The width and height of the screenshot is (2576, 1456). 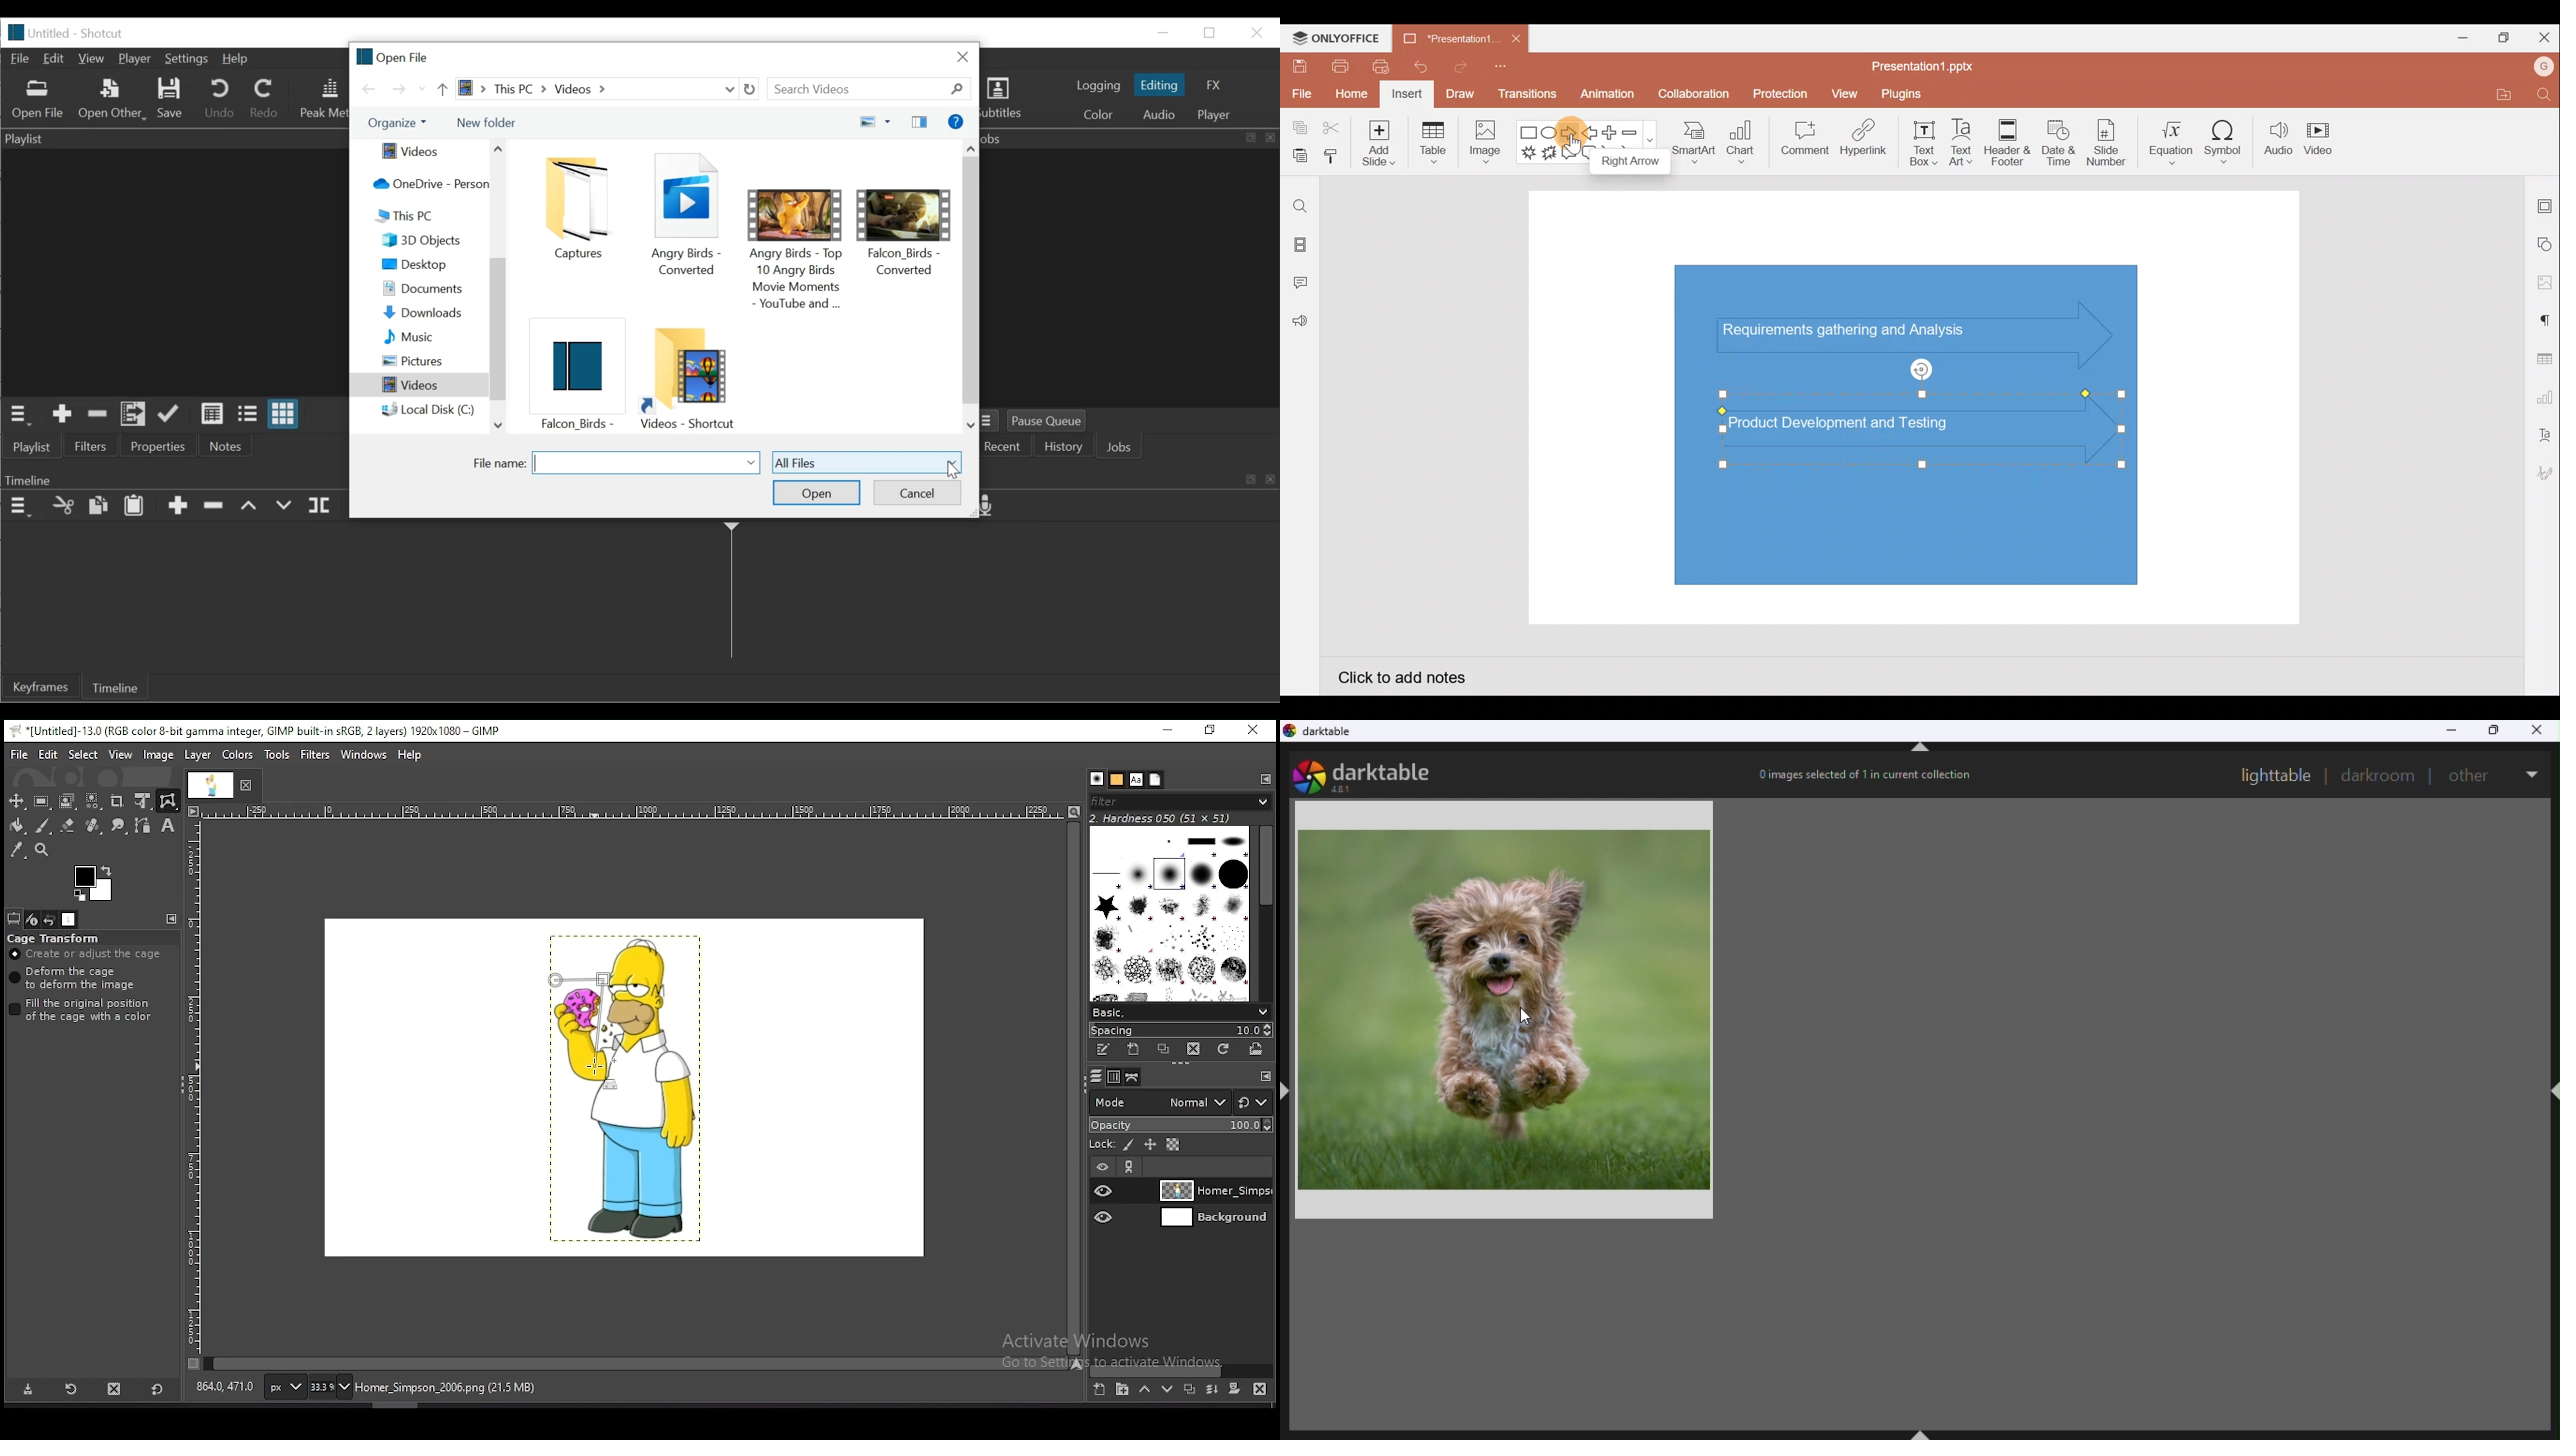 I want to click on Comments, so click(x=1303, y=284).